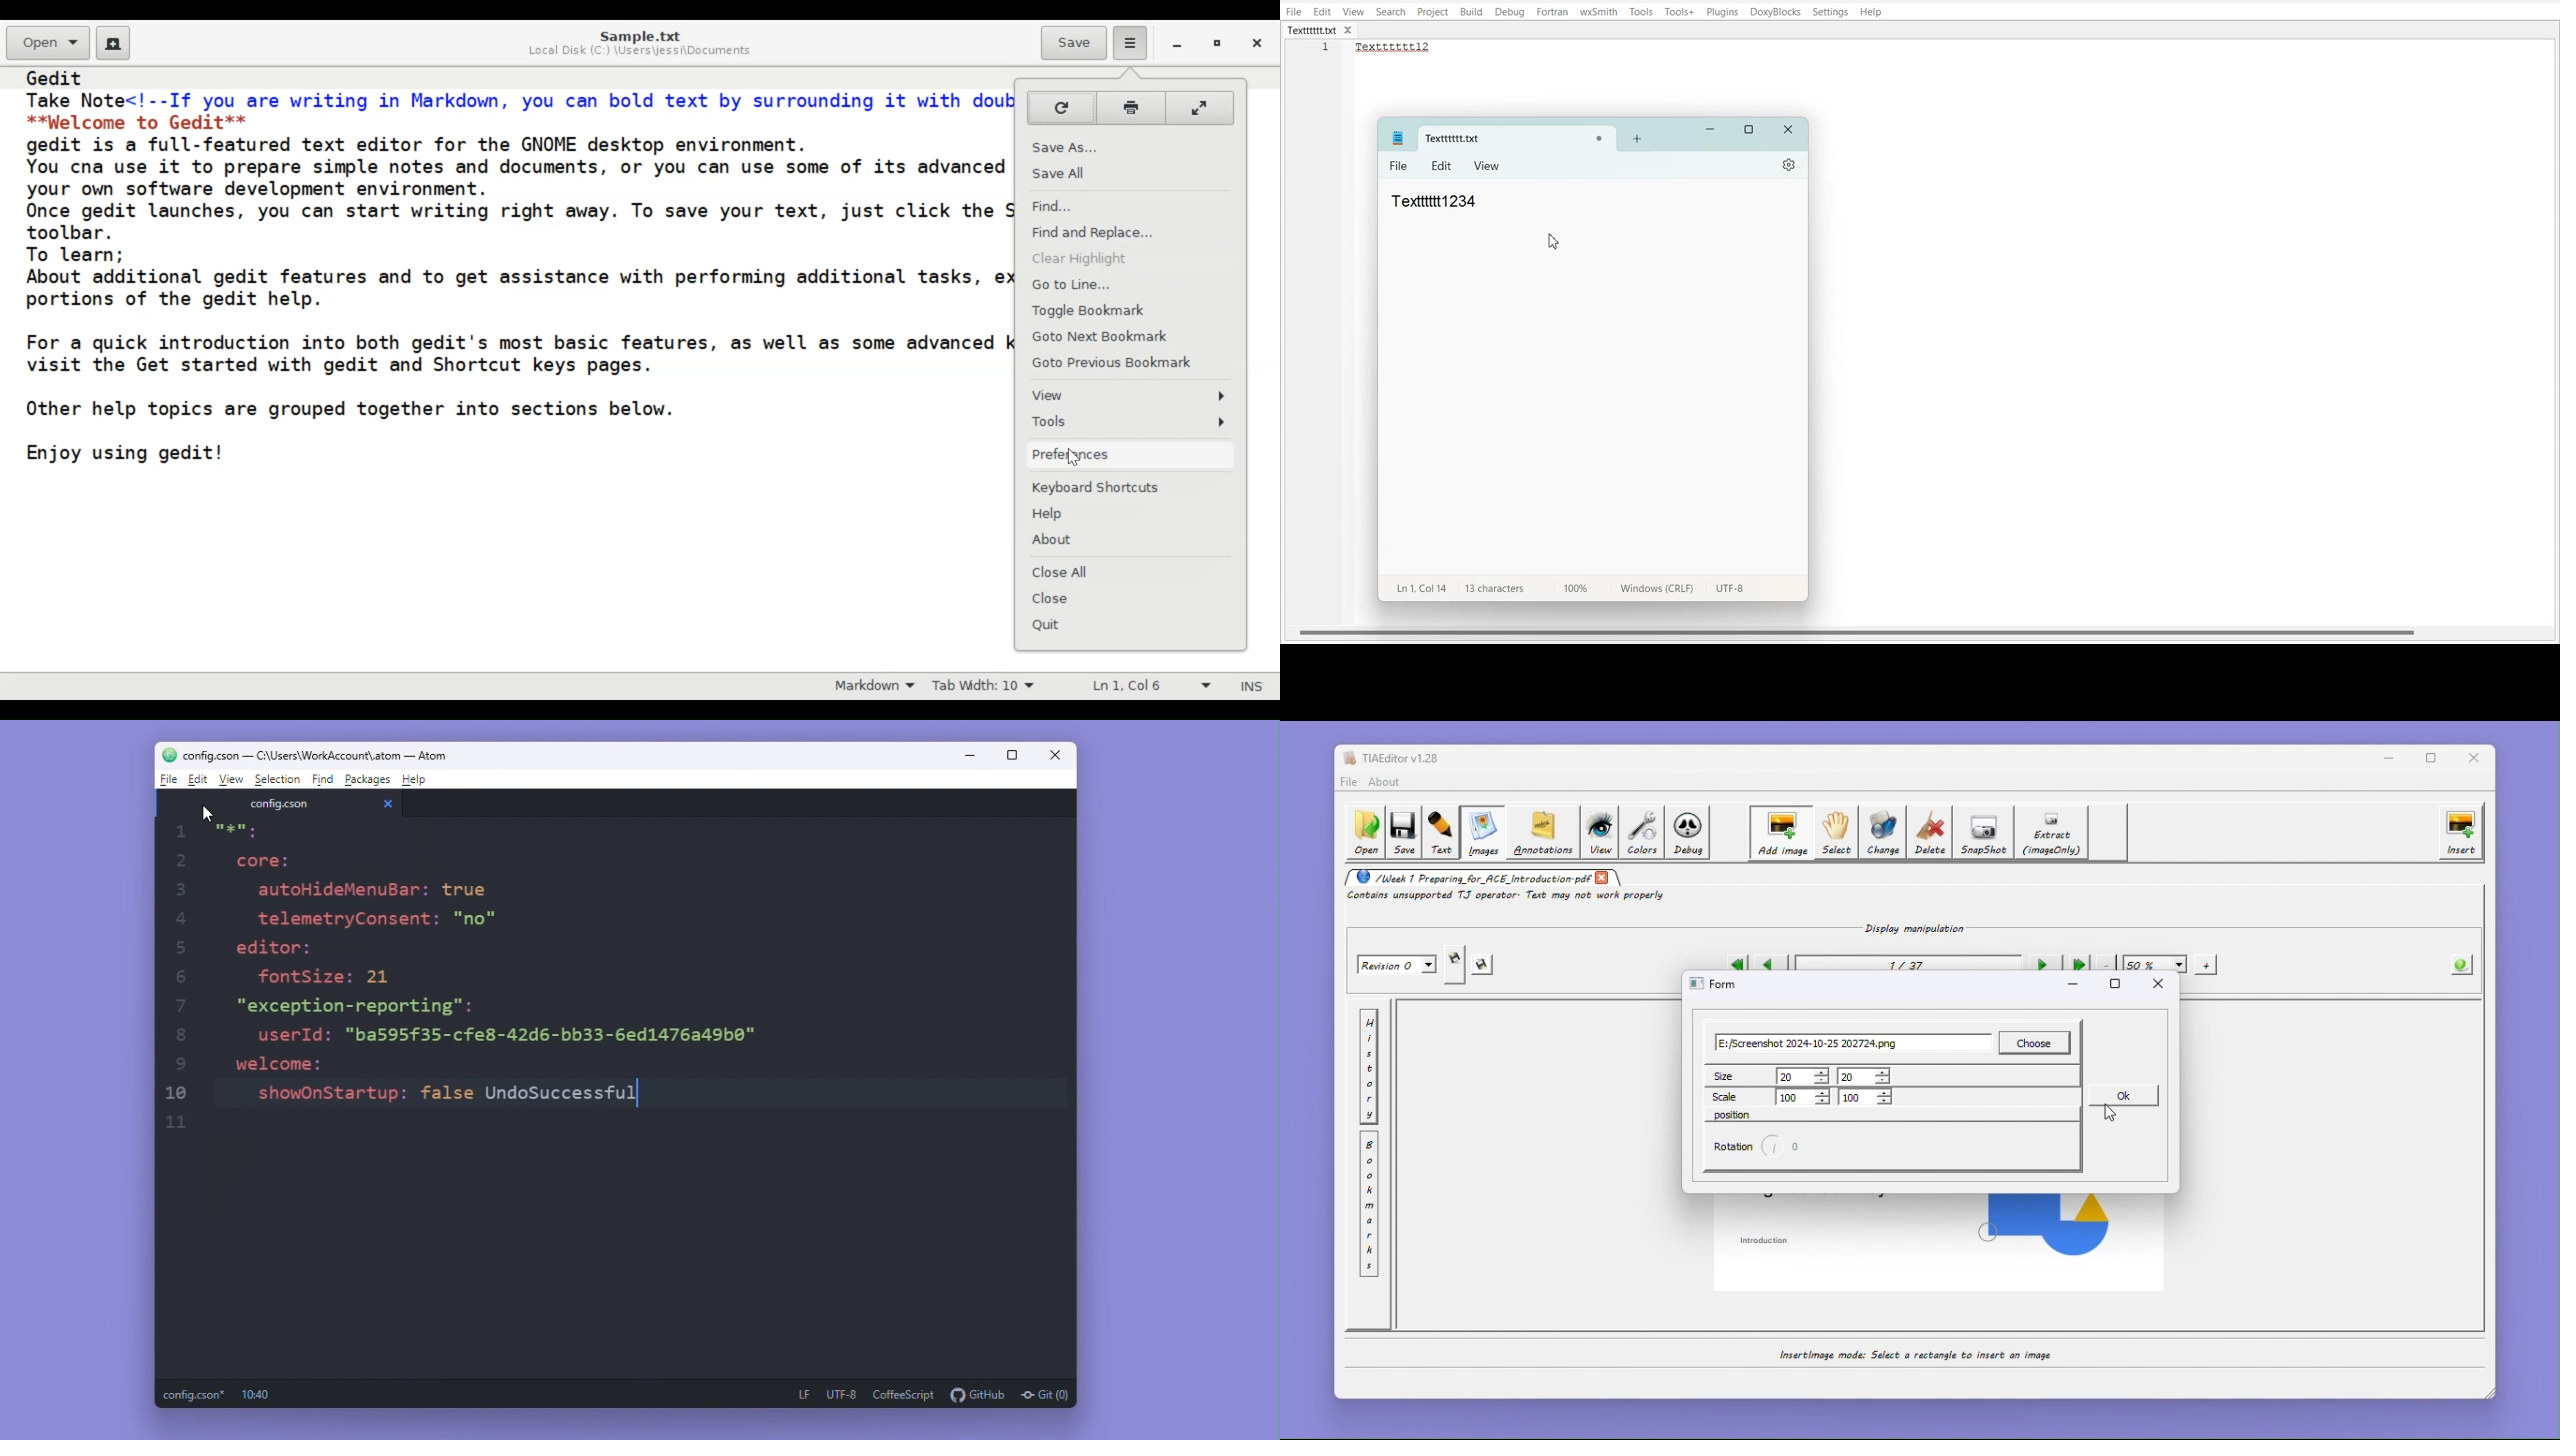  What do you see at coordinates (1399, 167) in the screenshot?
I see `File` at bounding box center [1399, 167].